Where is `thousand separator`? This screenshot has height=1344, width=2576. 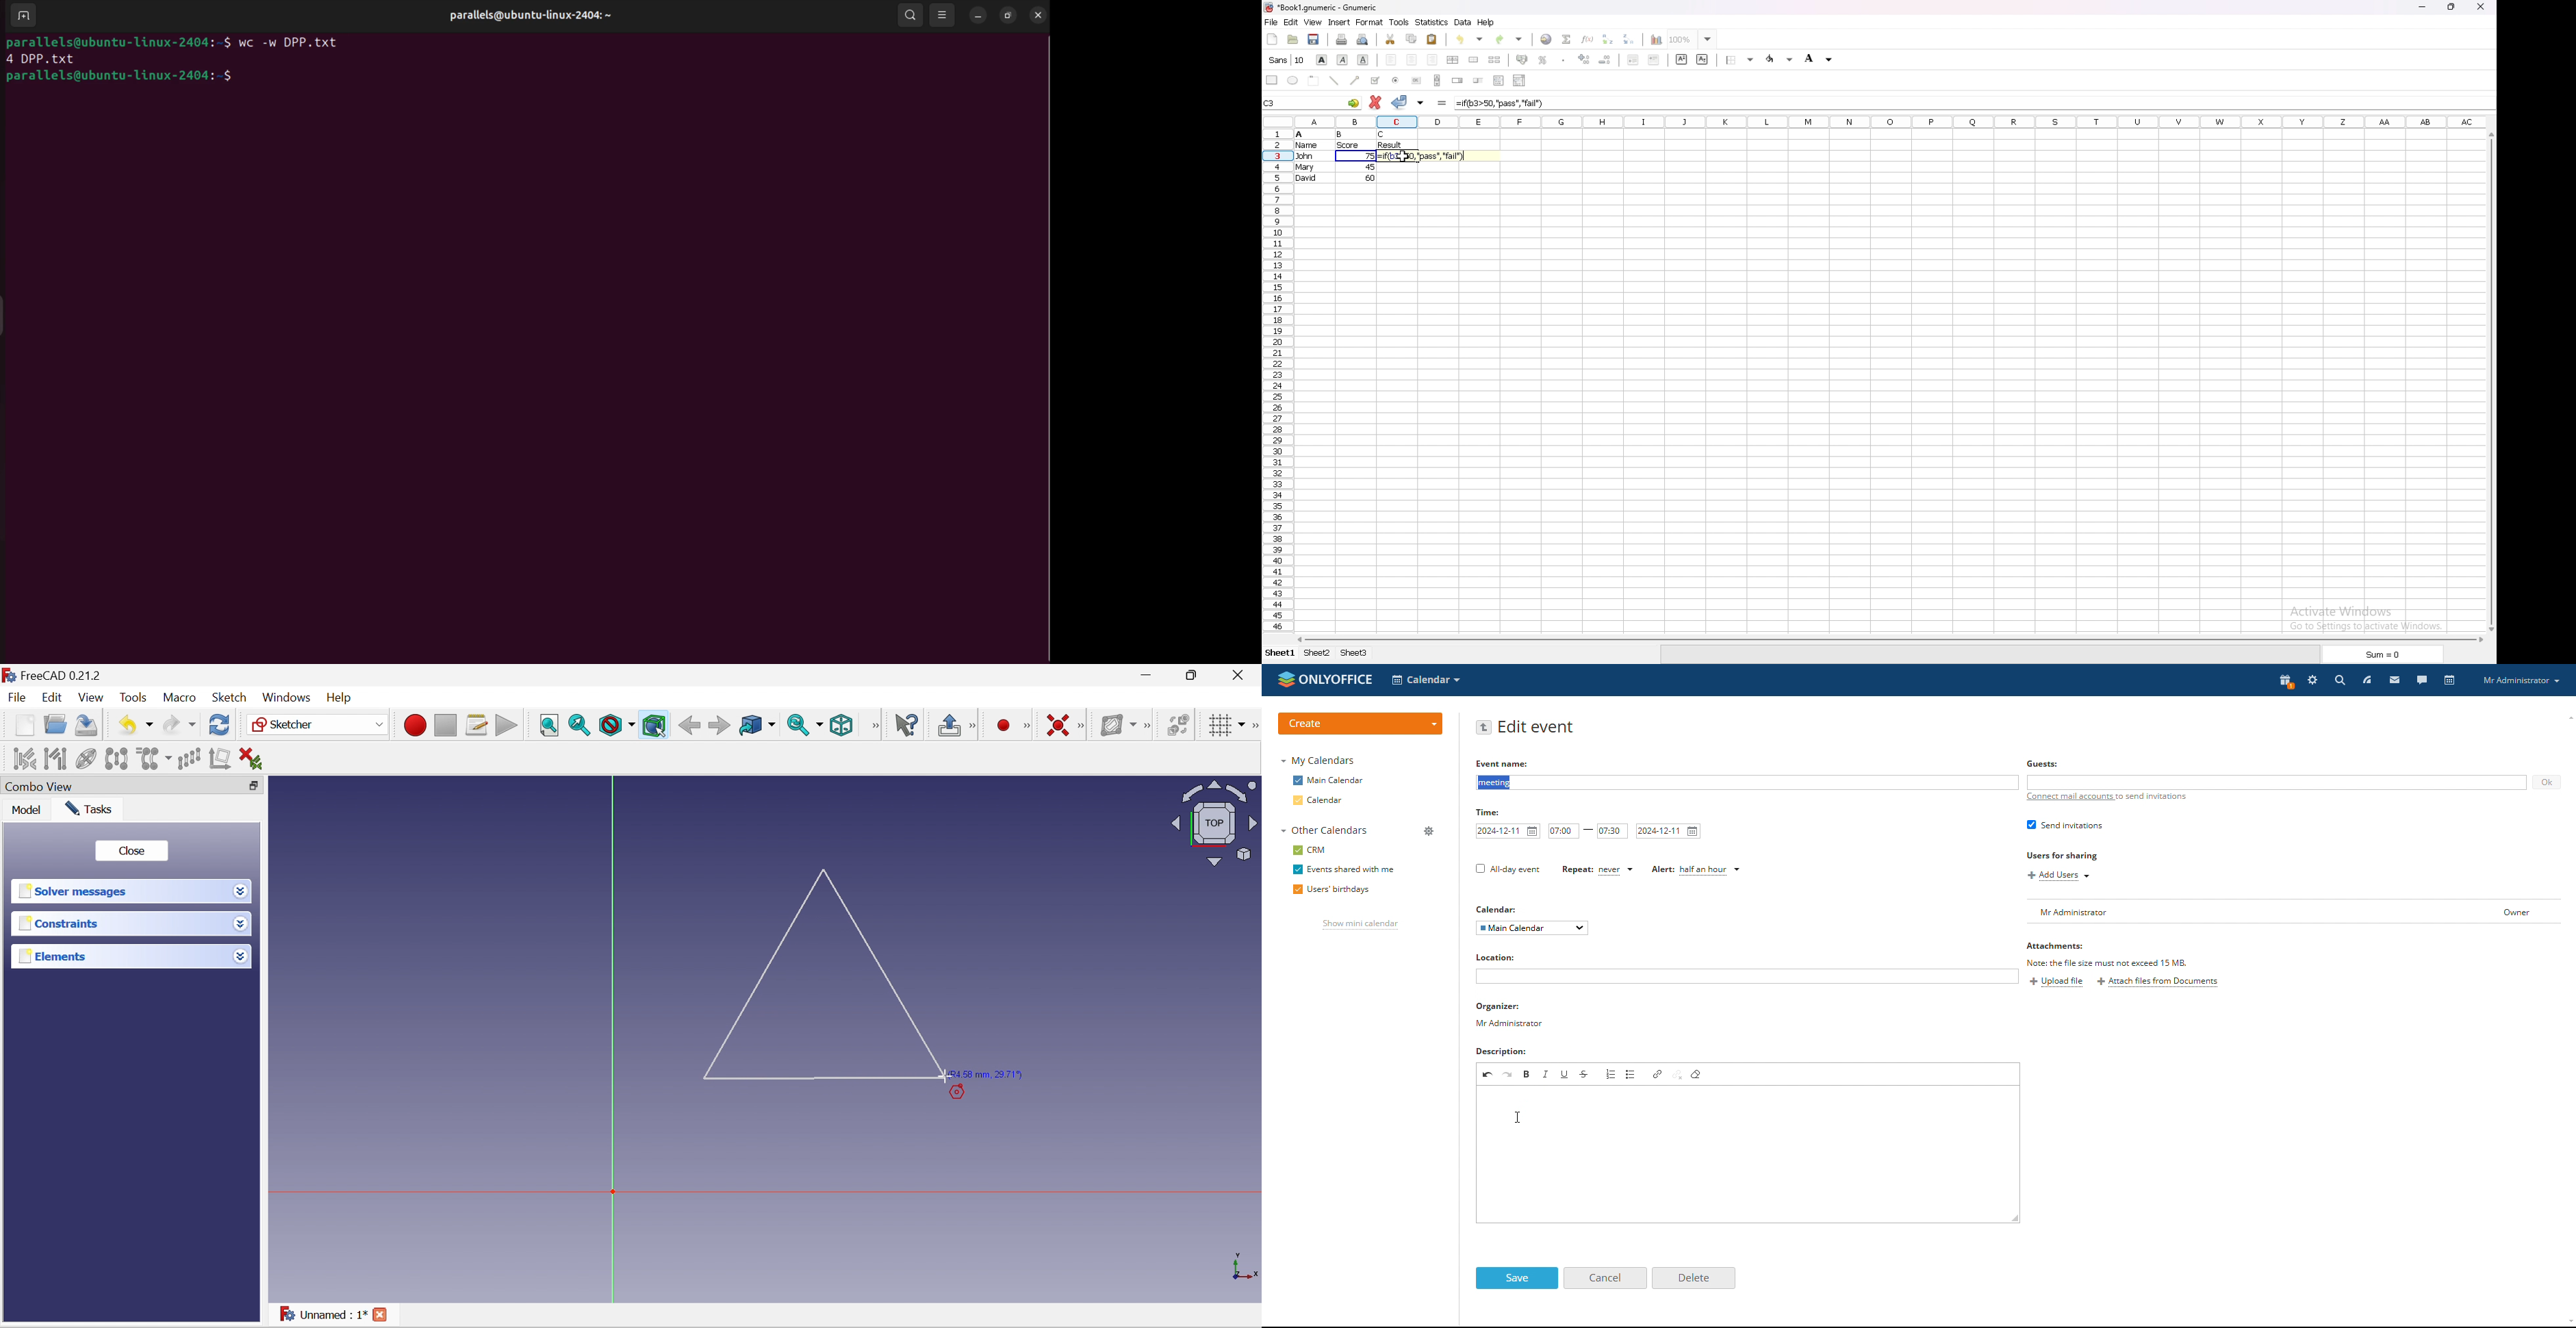 thousand separator is located at coordinates (1565, 60).